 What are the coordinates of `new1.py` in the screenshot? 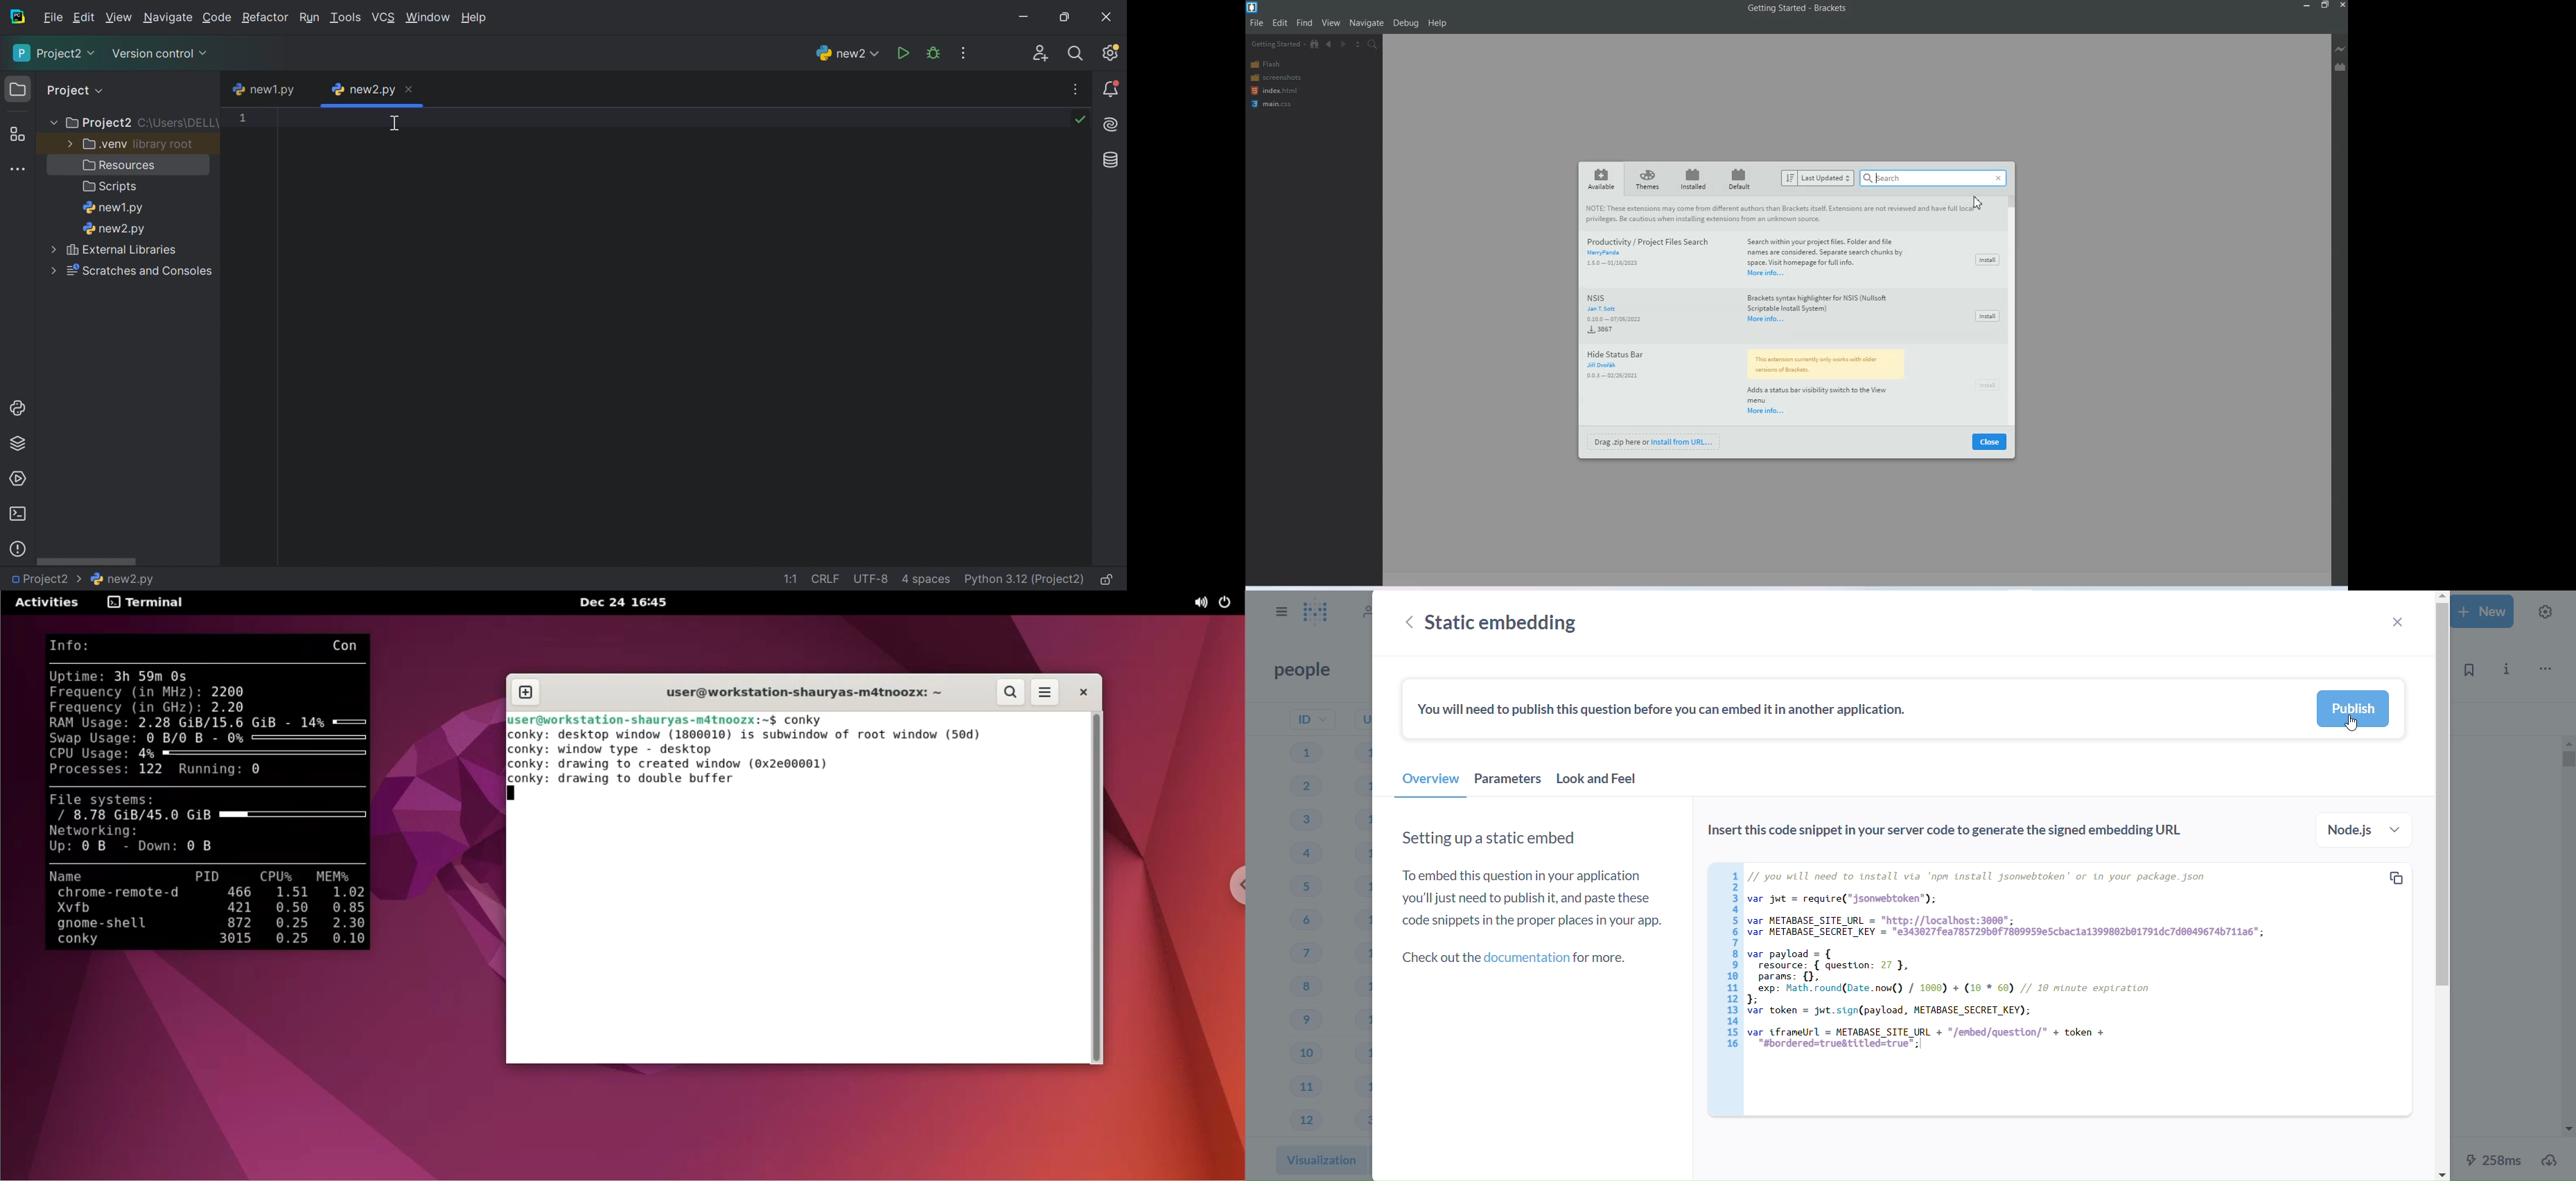 It's located at (263, 90).